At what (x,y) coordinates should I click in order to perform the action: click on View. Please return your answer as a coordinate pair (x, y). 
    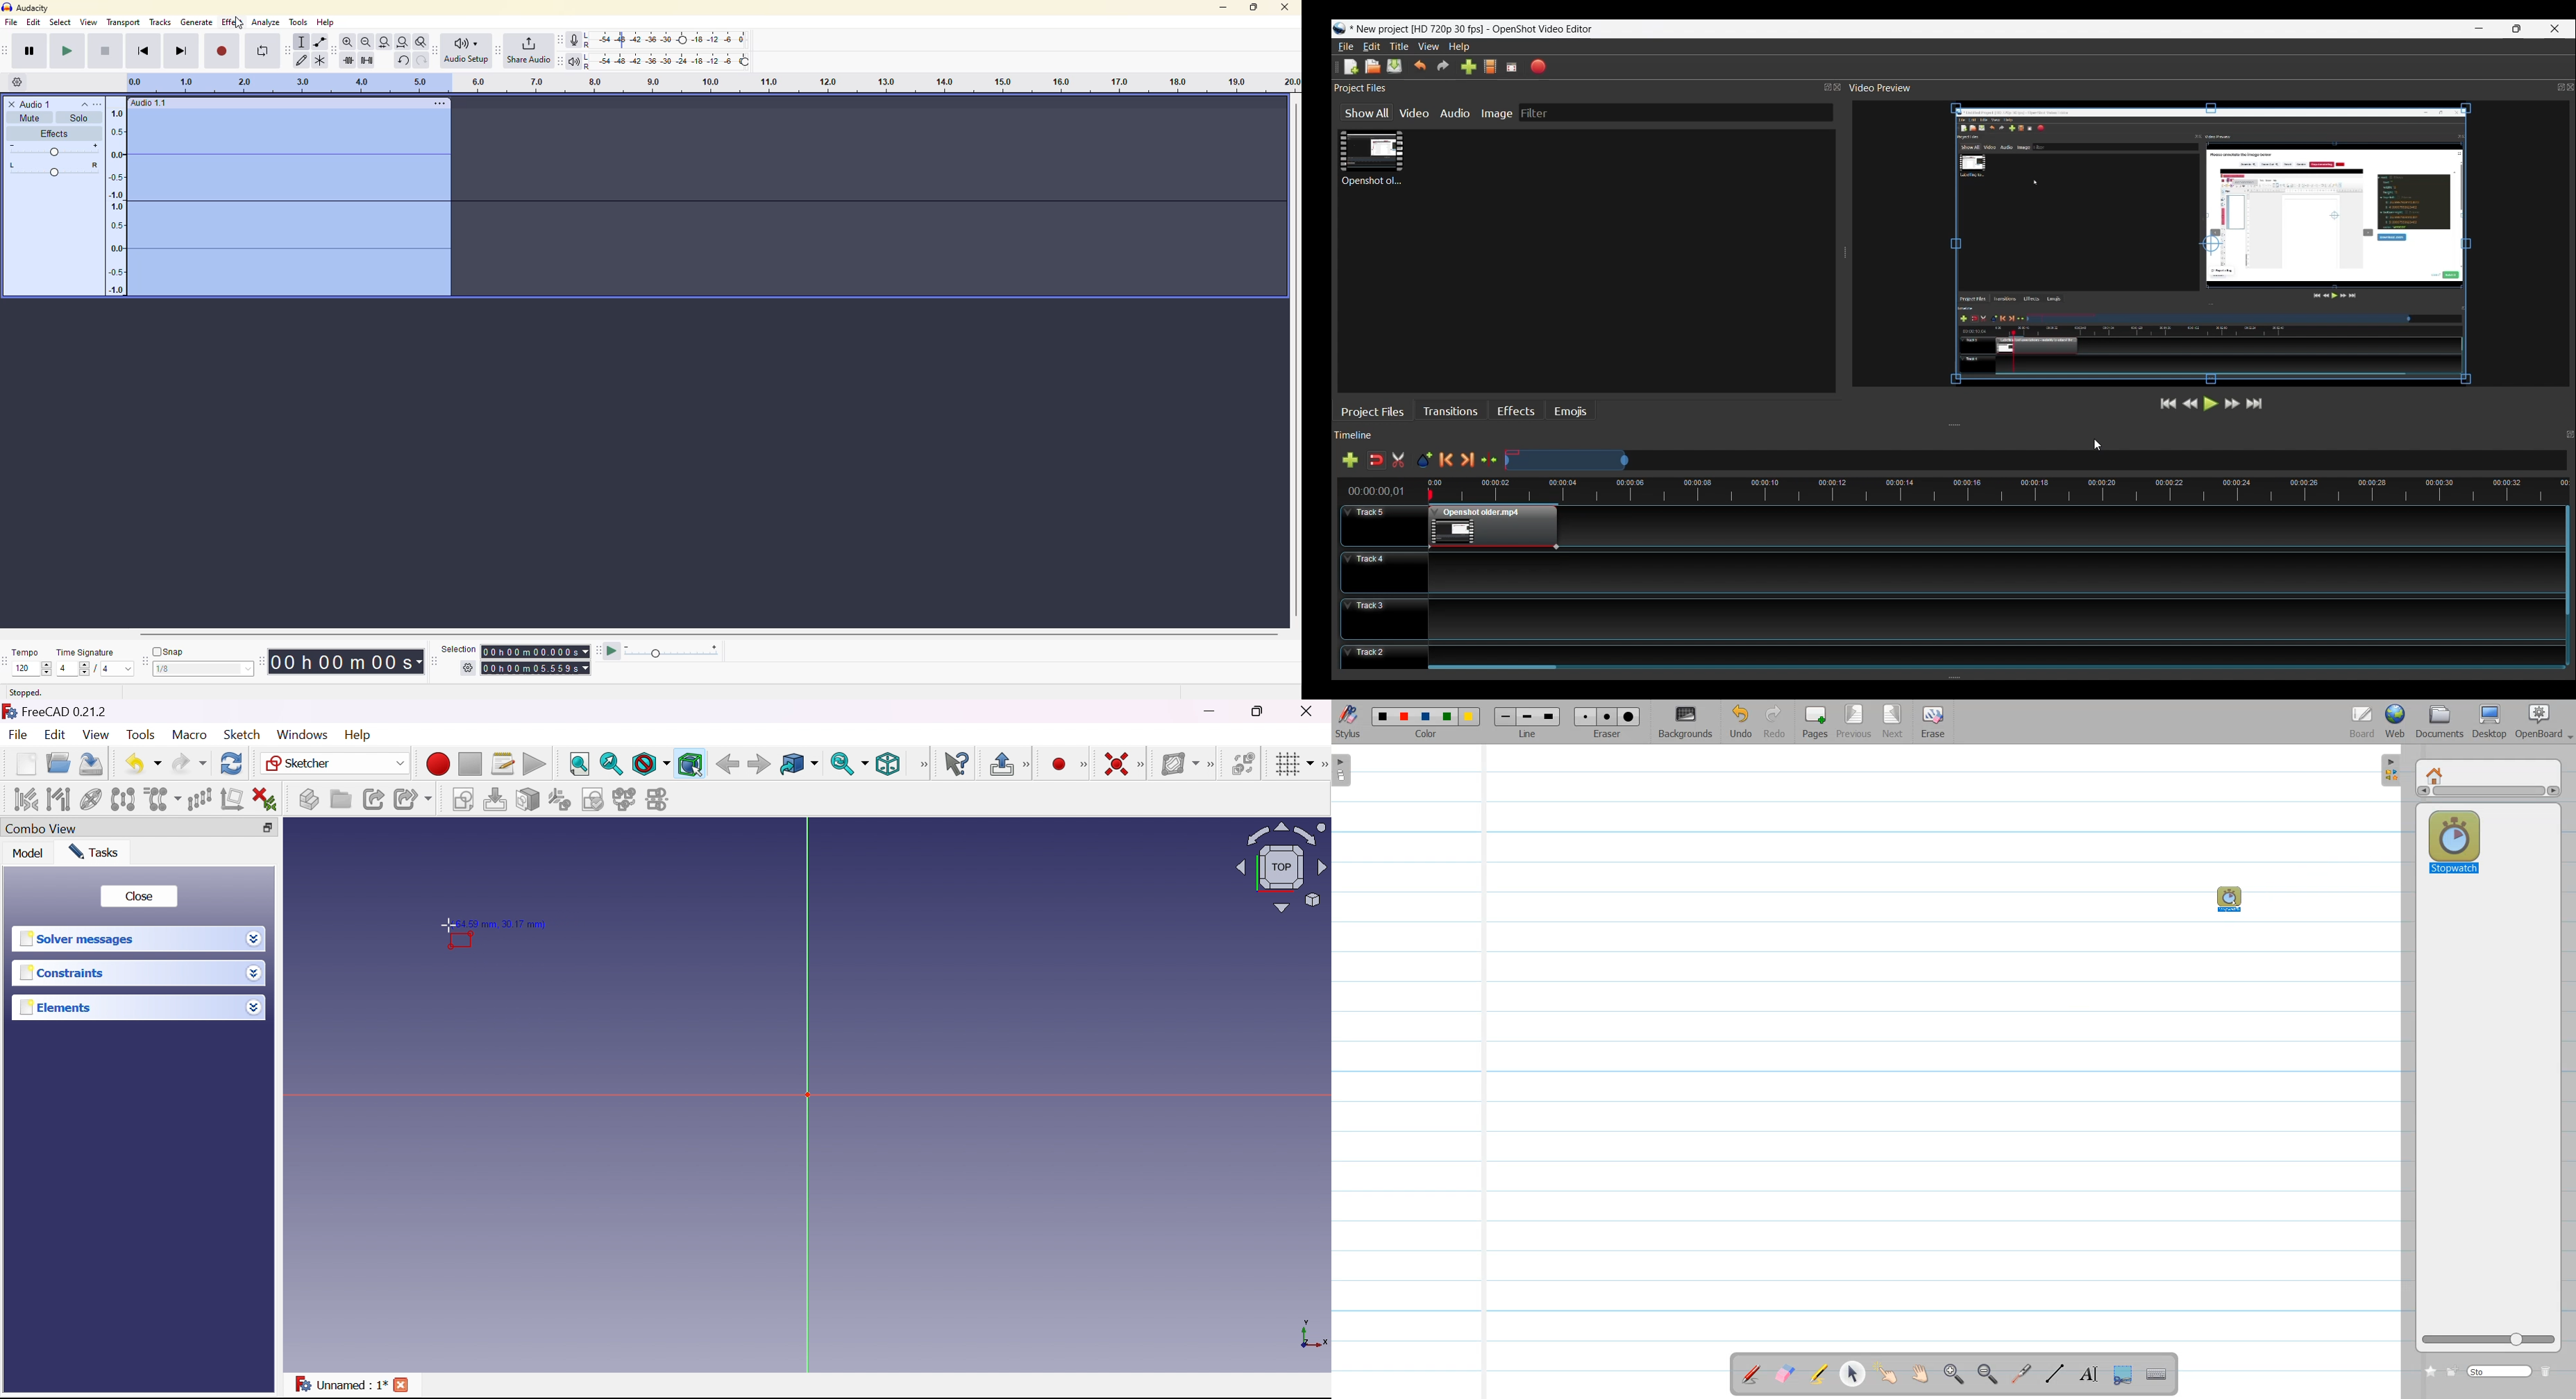
    Looking at the image, I should click on (96, 734).